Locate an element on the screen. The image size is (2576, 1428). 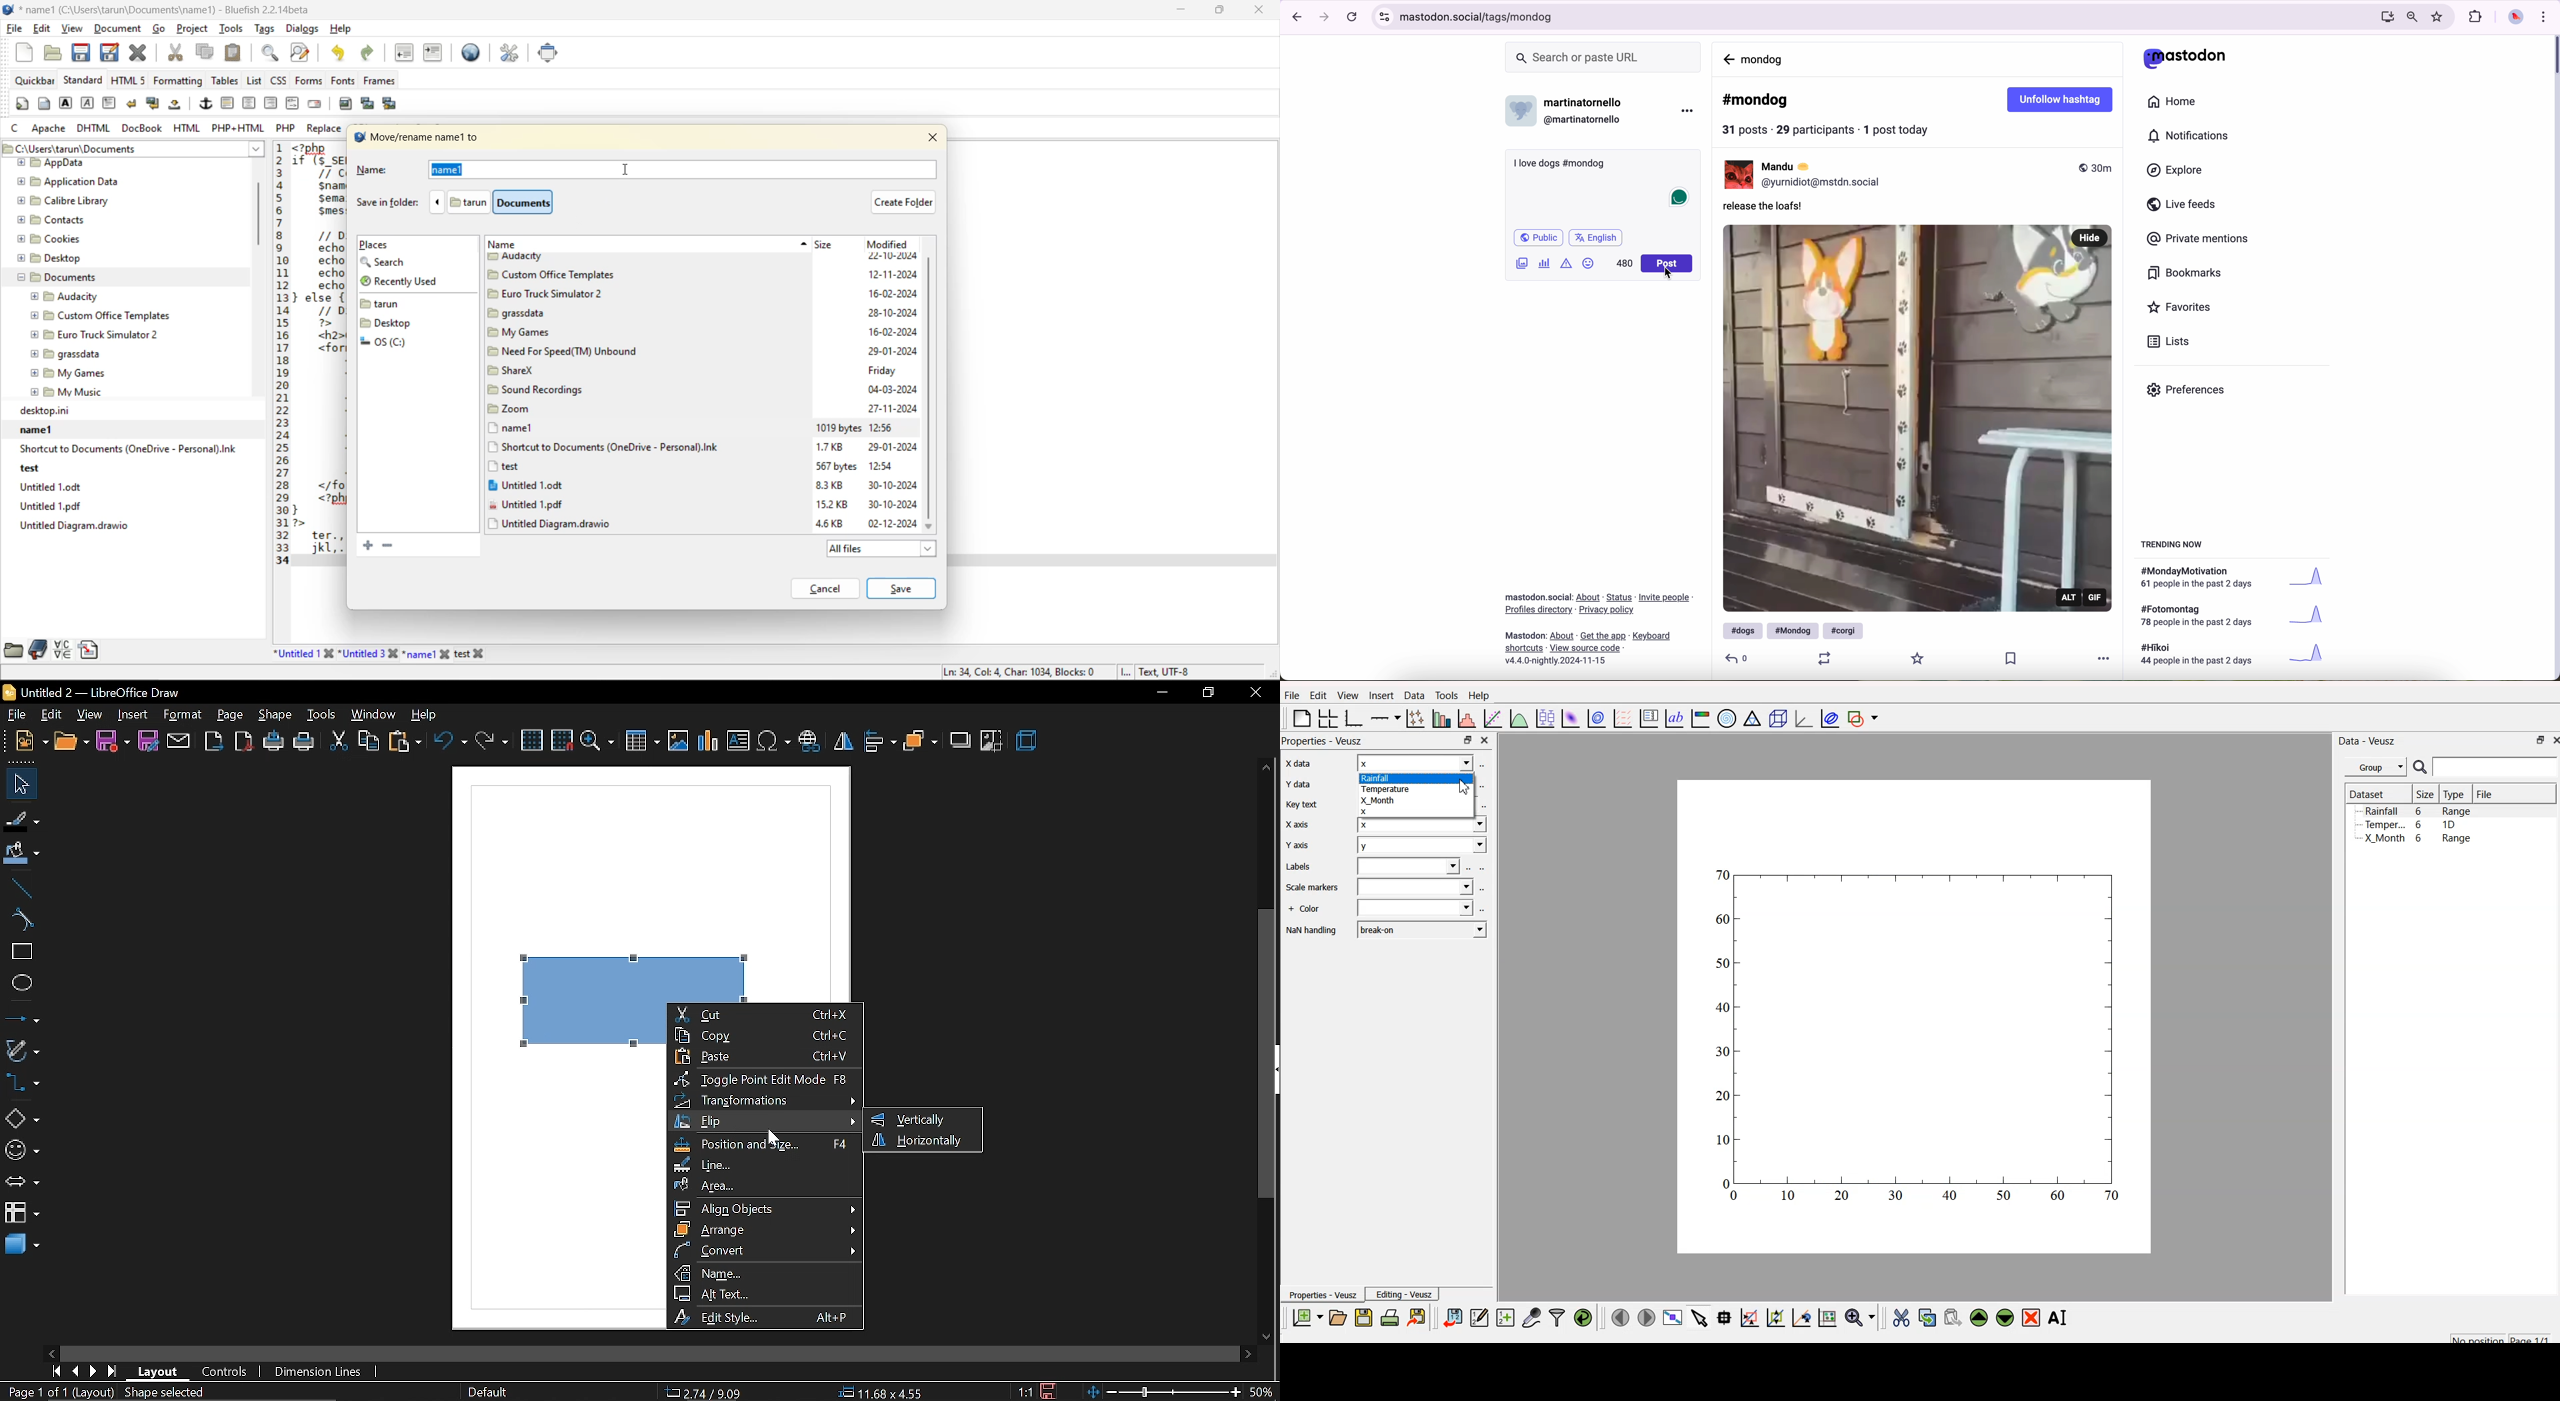
export is located at coordinates (214, 741).